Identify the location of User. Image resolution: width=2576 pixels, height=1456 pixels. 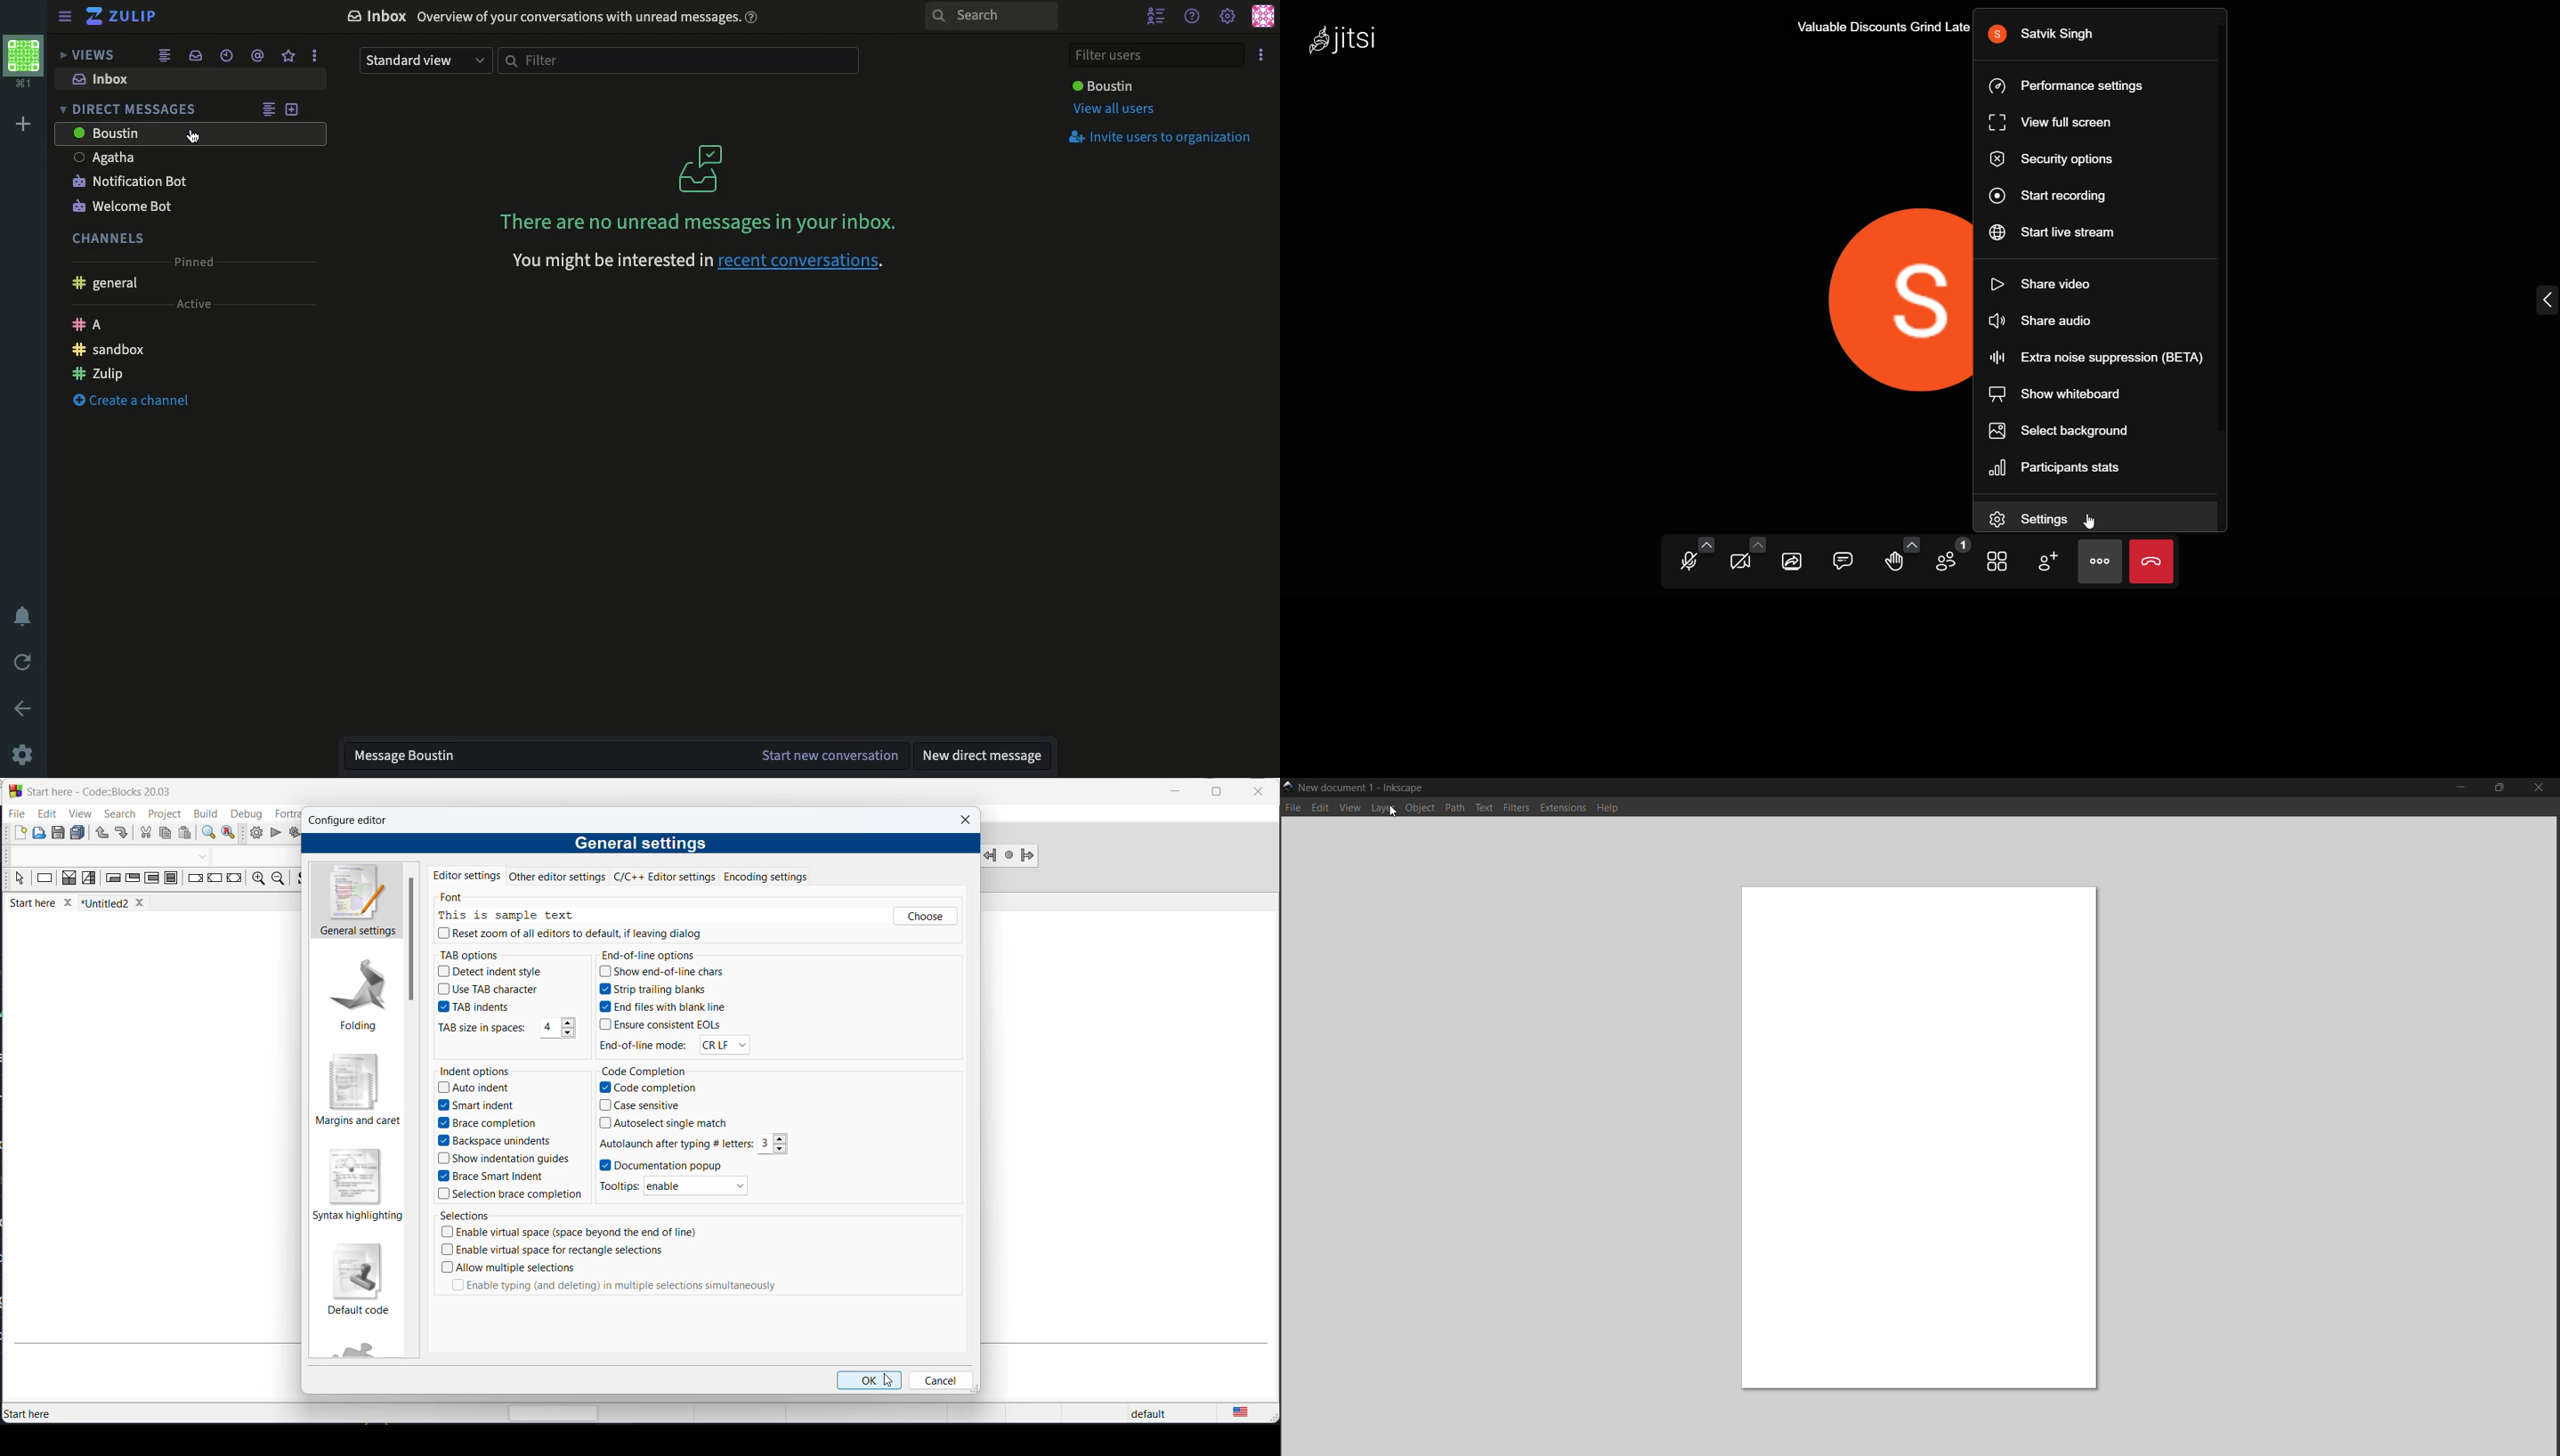
(182, 157).